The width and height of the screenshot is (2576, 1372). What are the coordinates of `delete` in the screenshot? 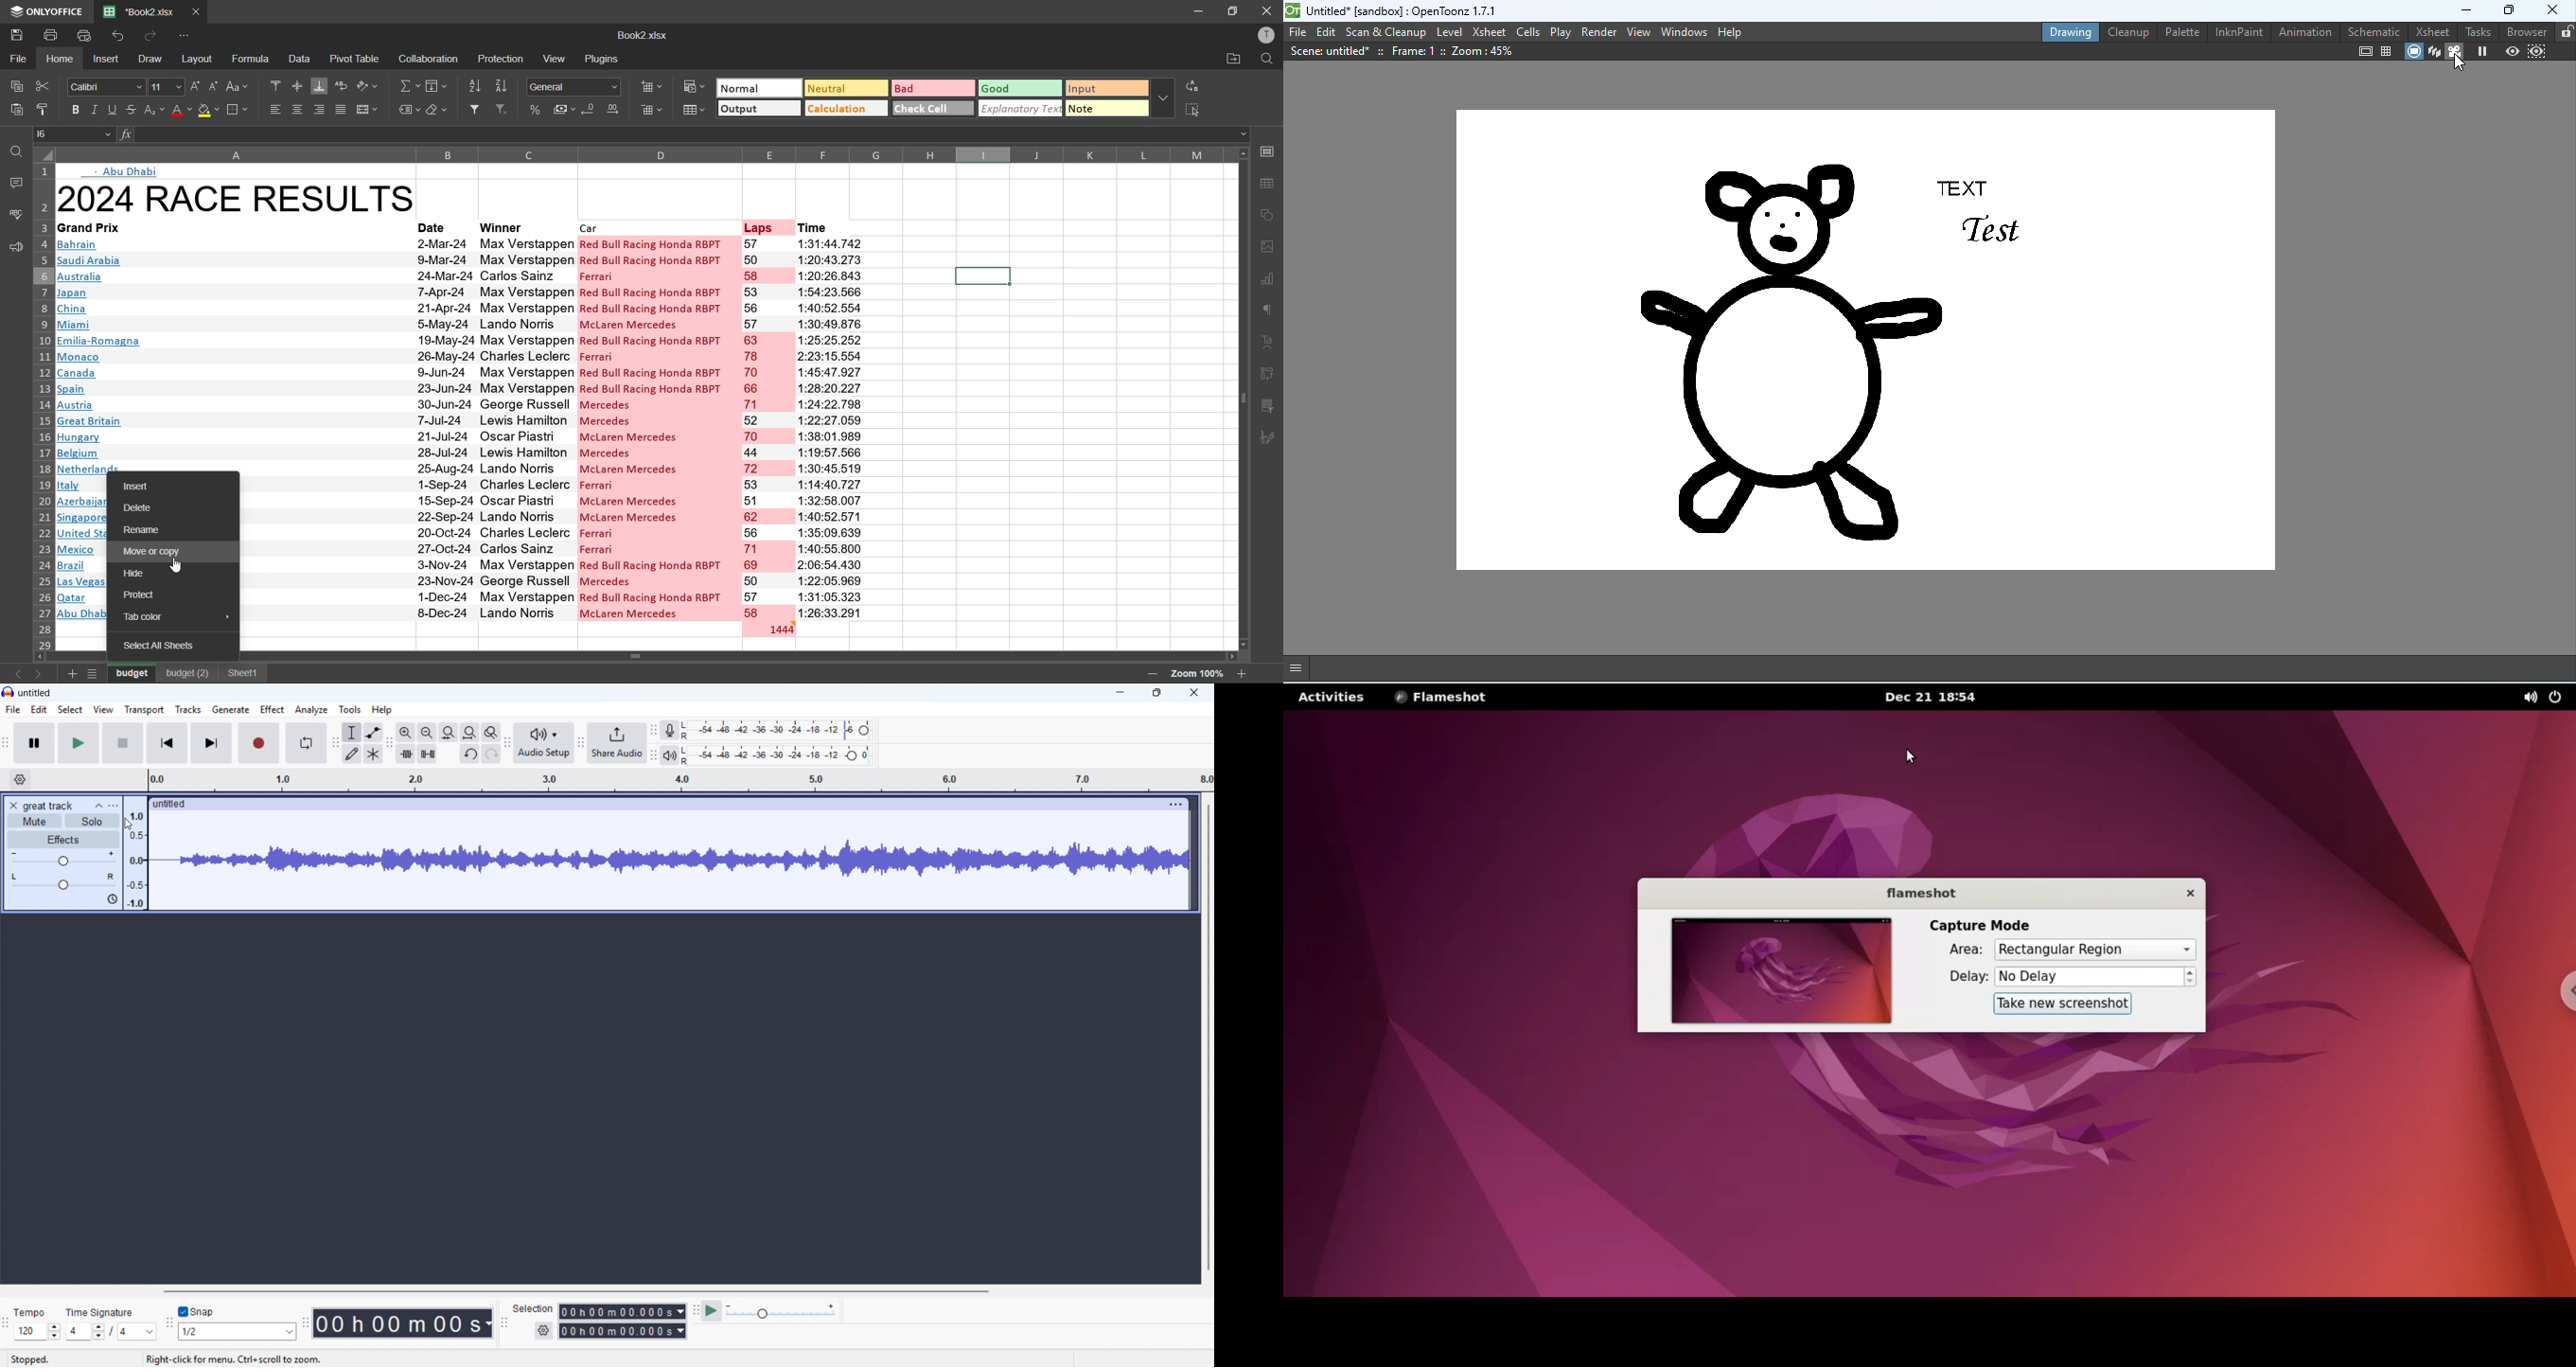 It's located at (143, 509).